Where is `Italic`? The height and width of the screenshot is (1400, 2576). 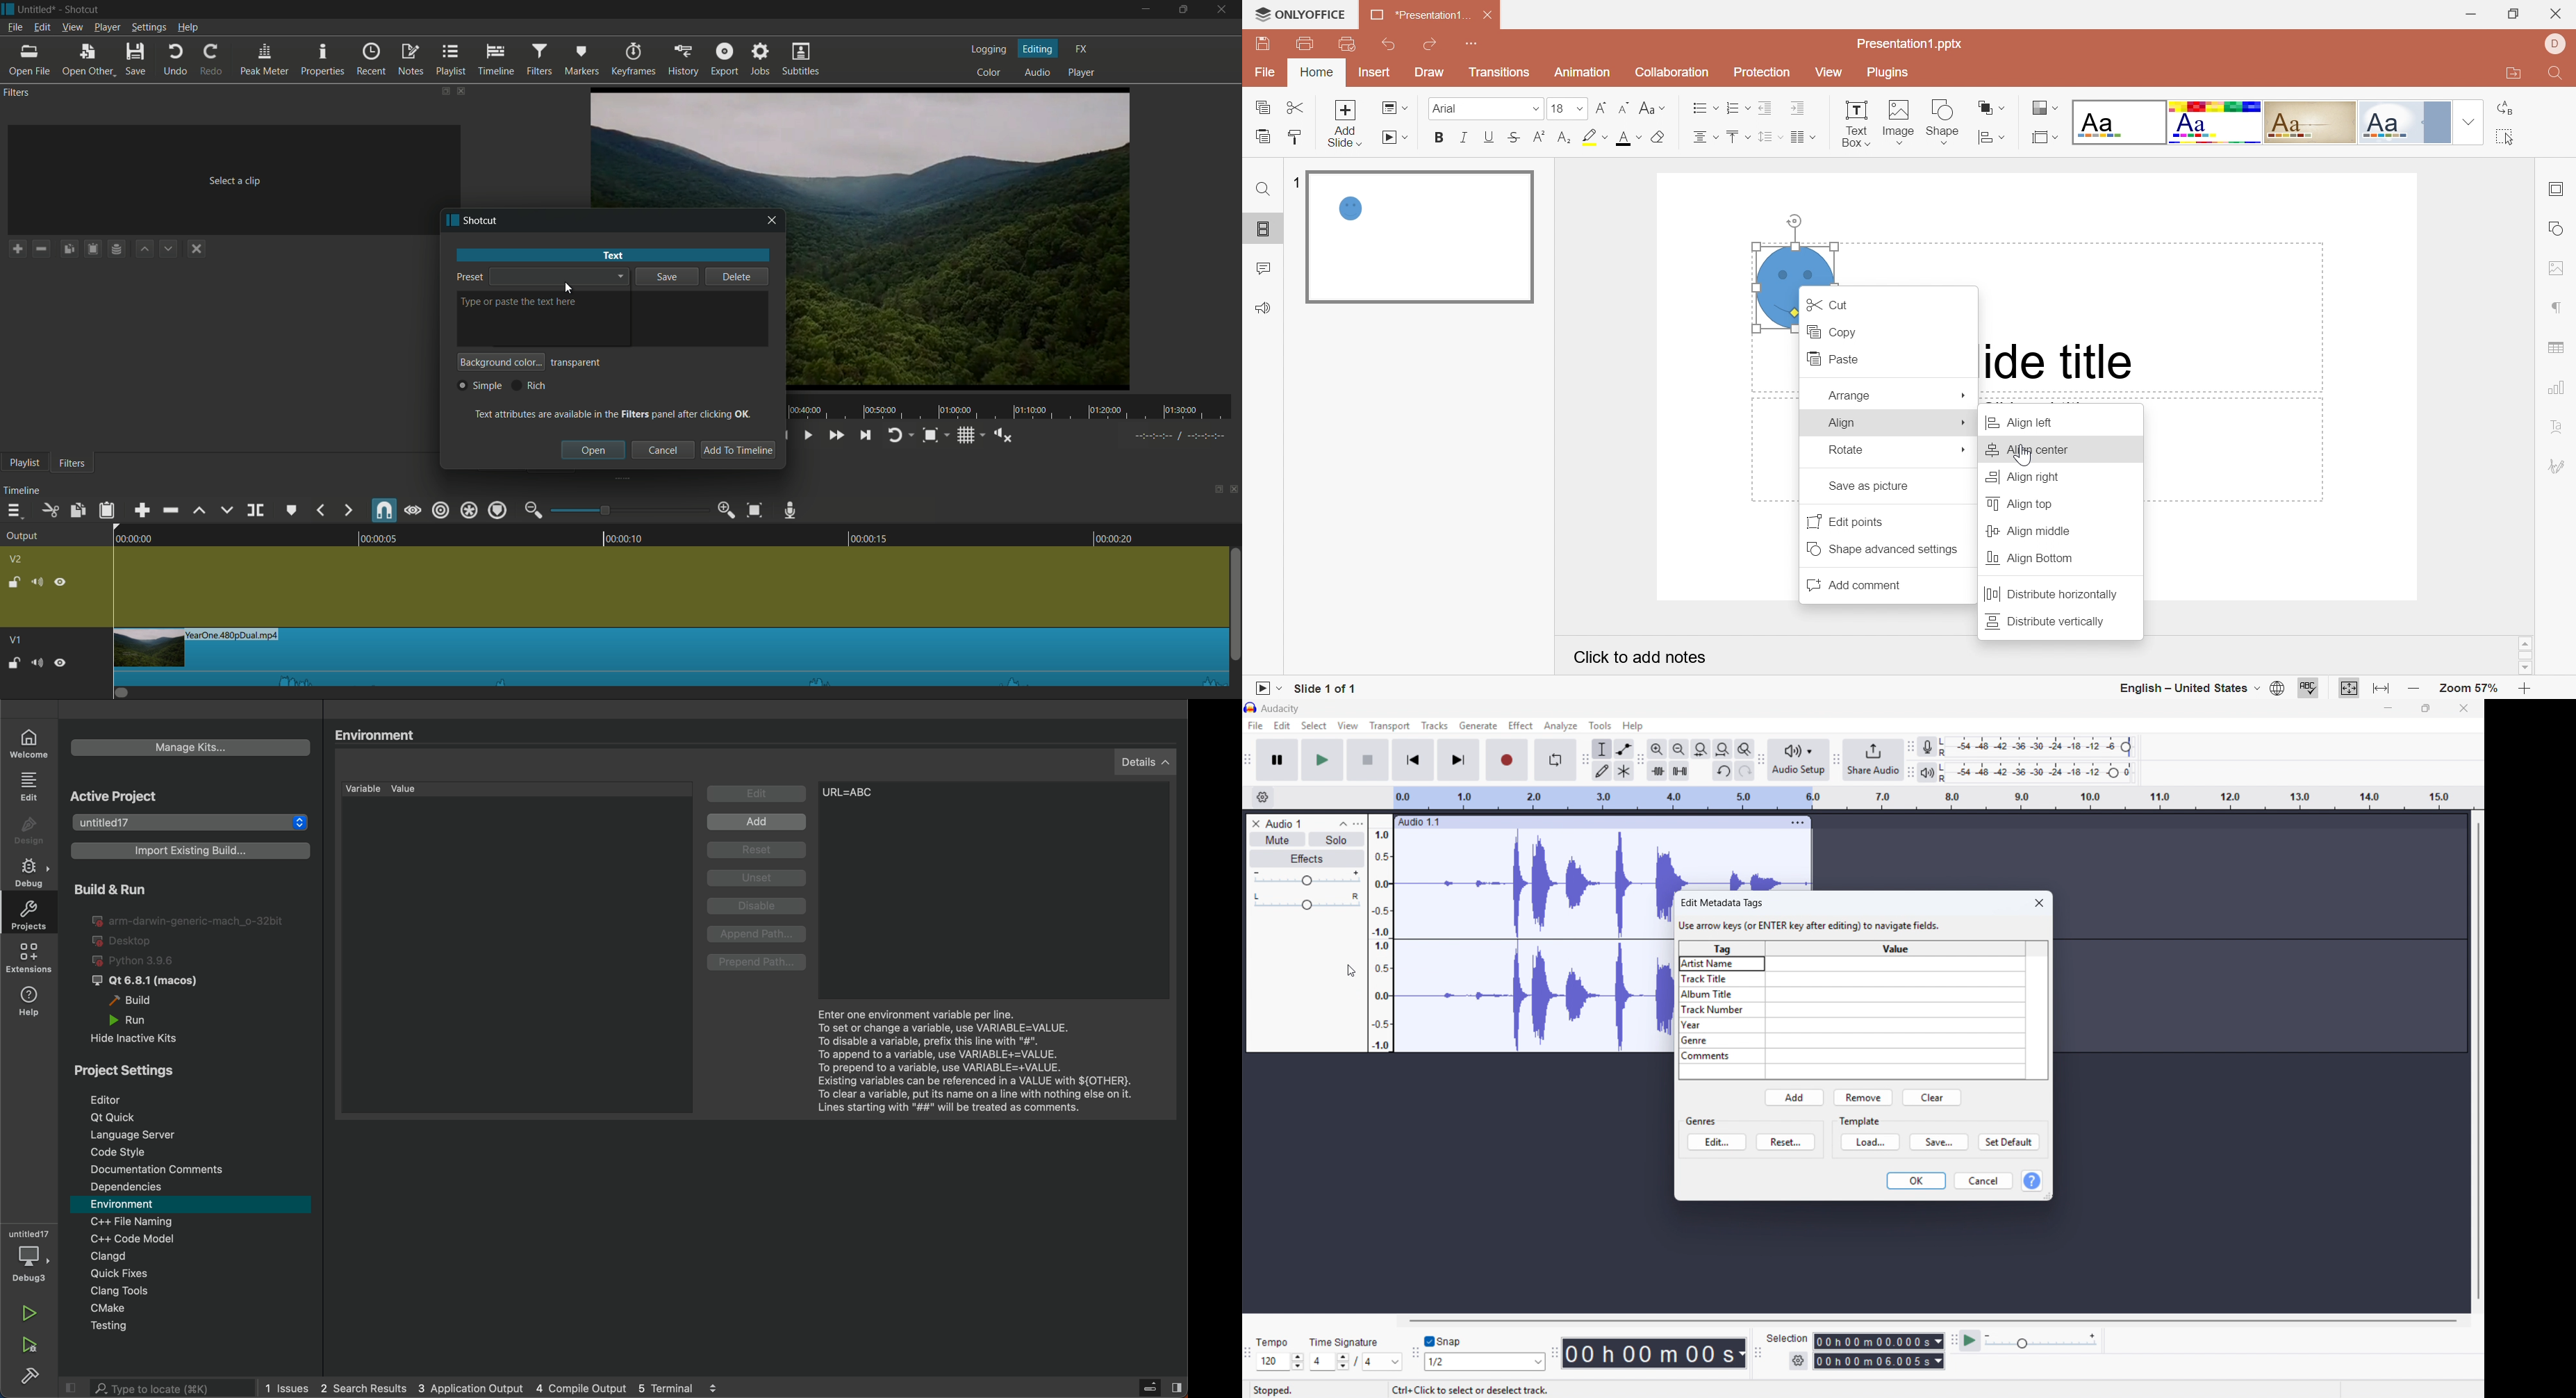 Italic is located at coordinates (1464, 135).